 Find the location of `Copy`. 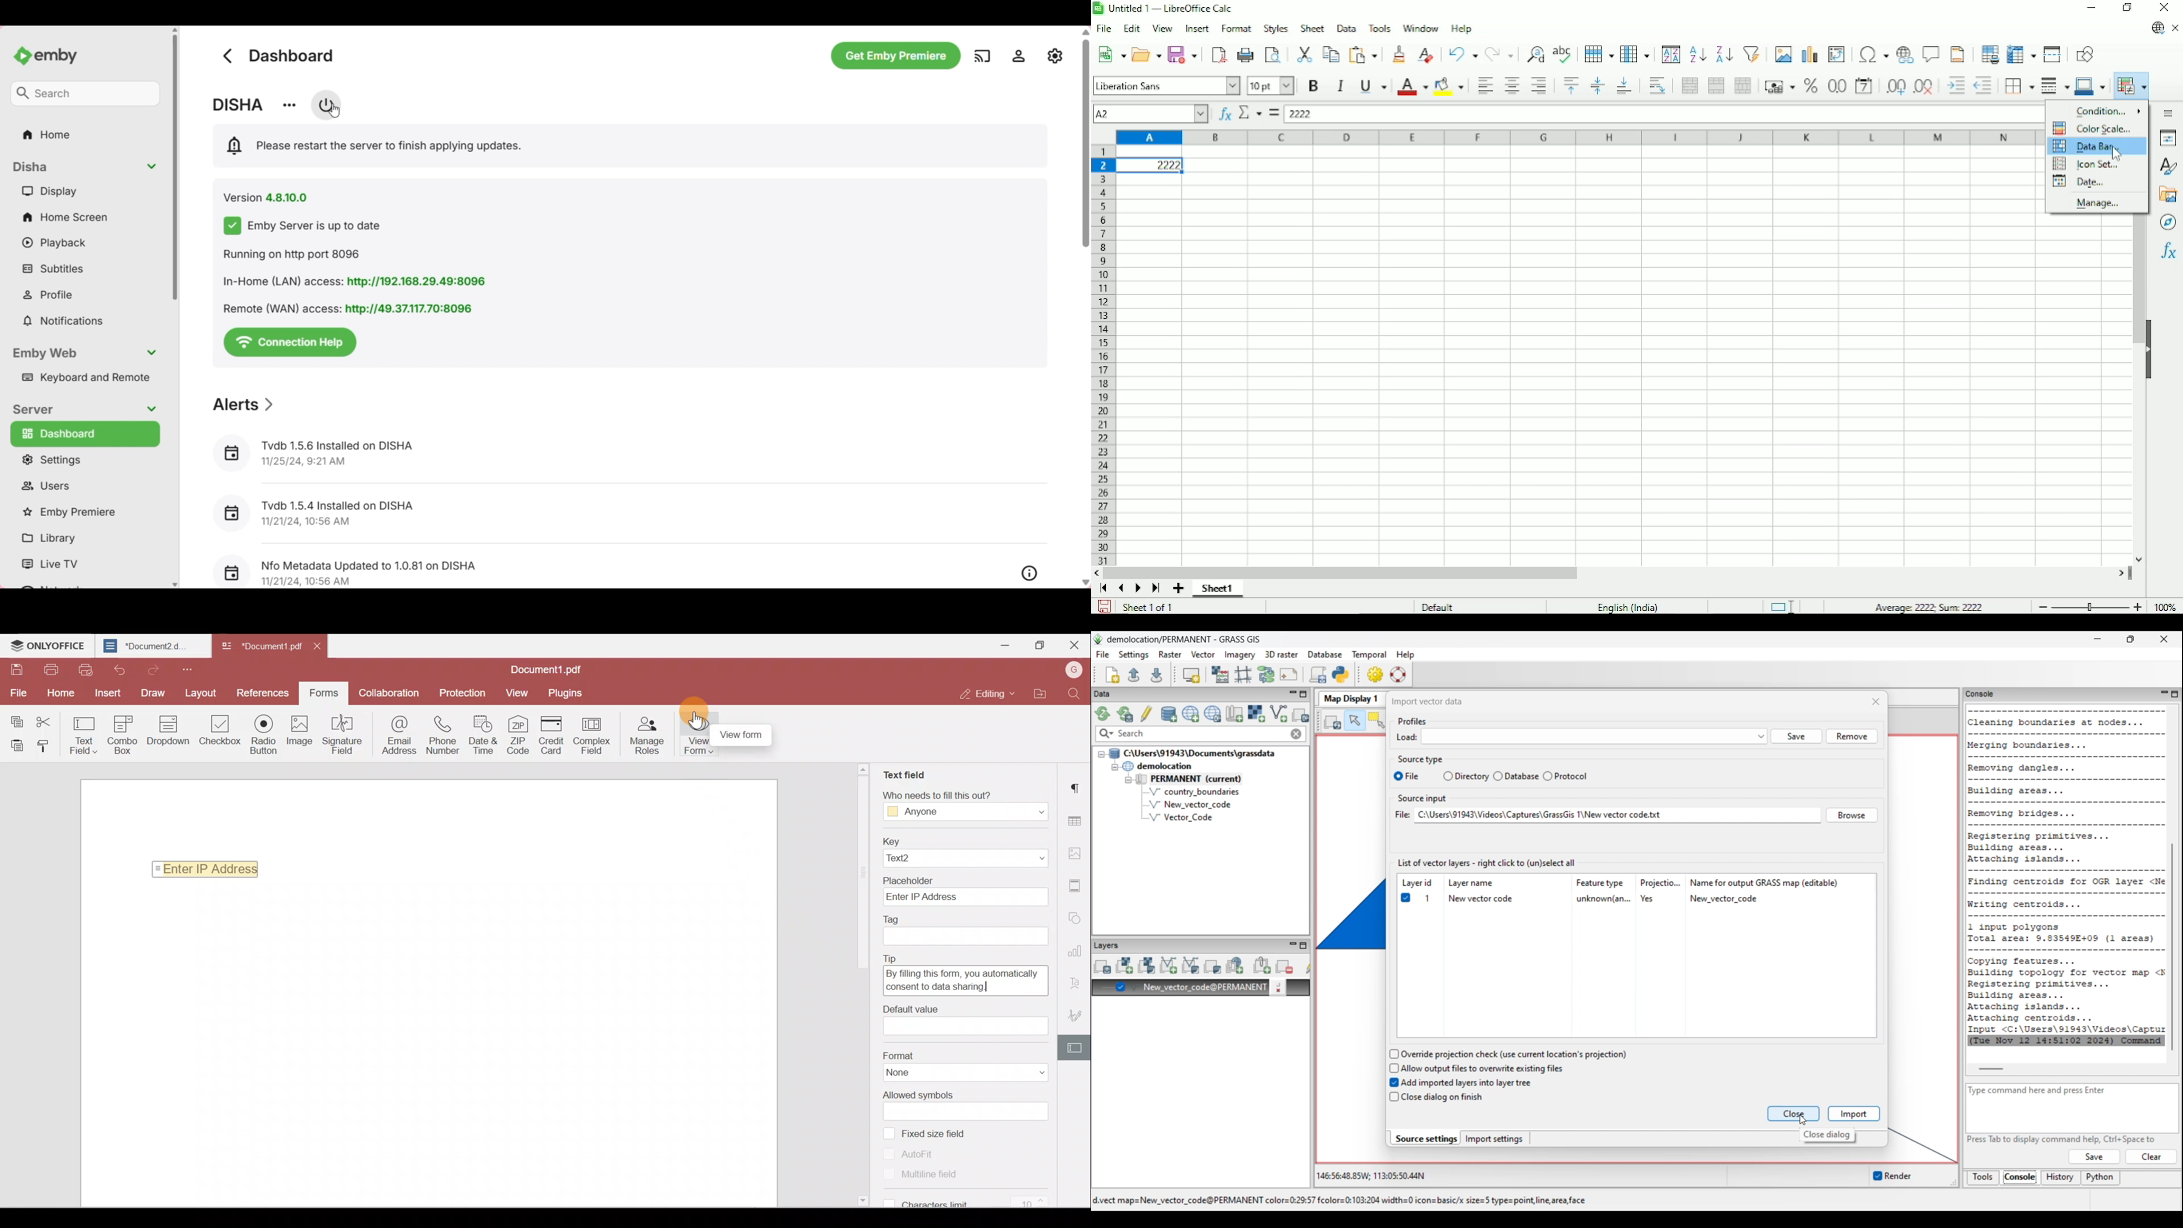

Copy is located at coordinates (1331, 53).